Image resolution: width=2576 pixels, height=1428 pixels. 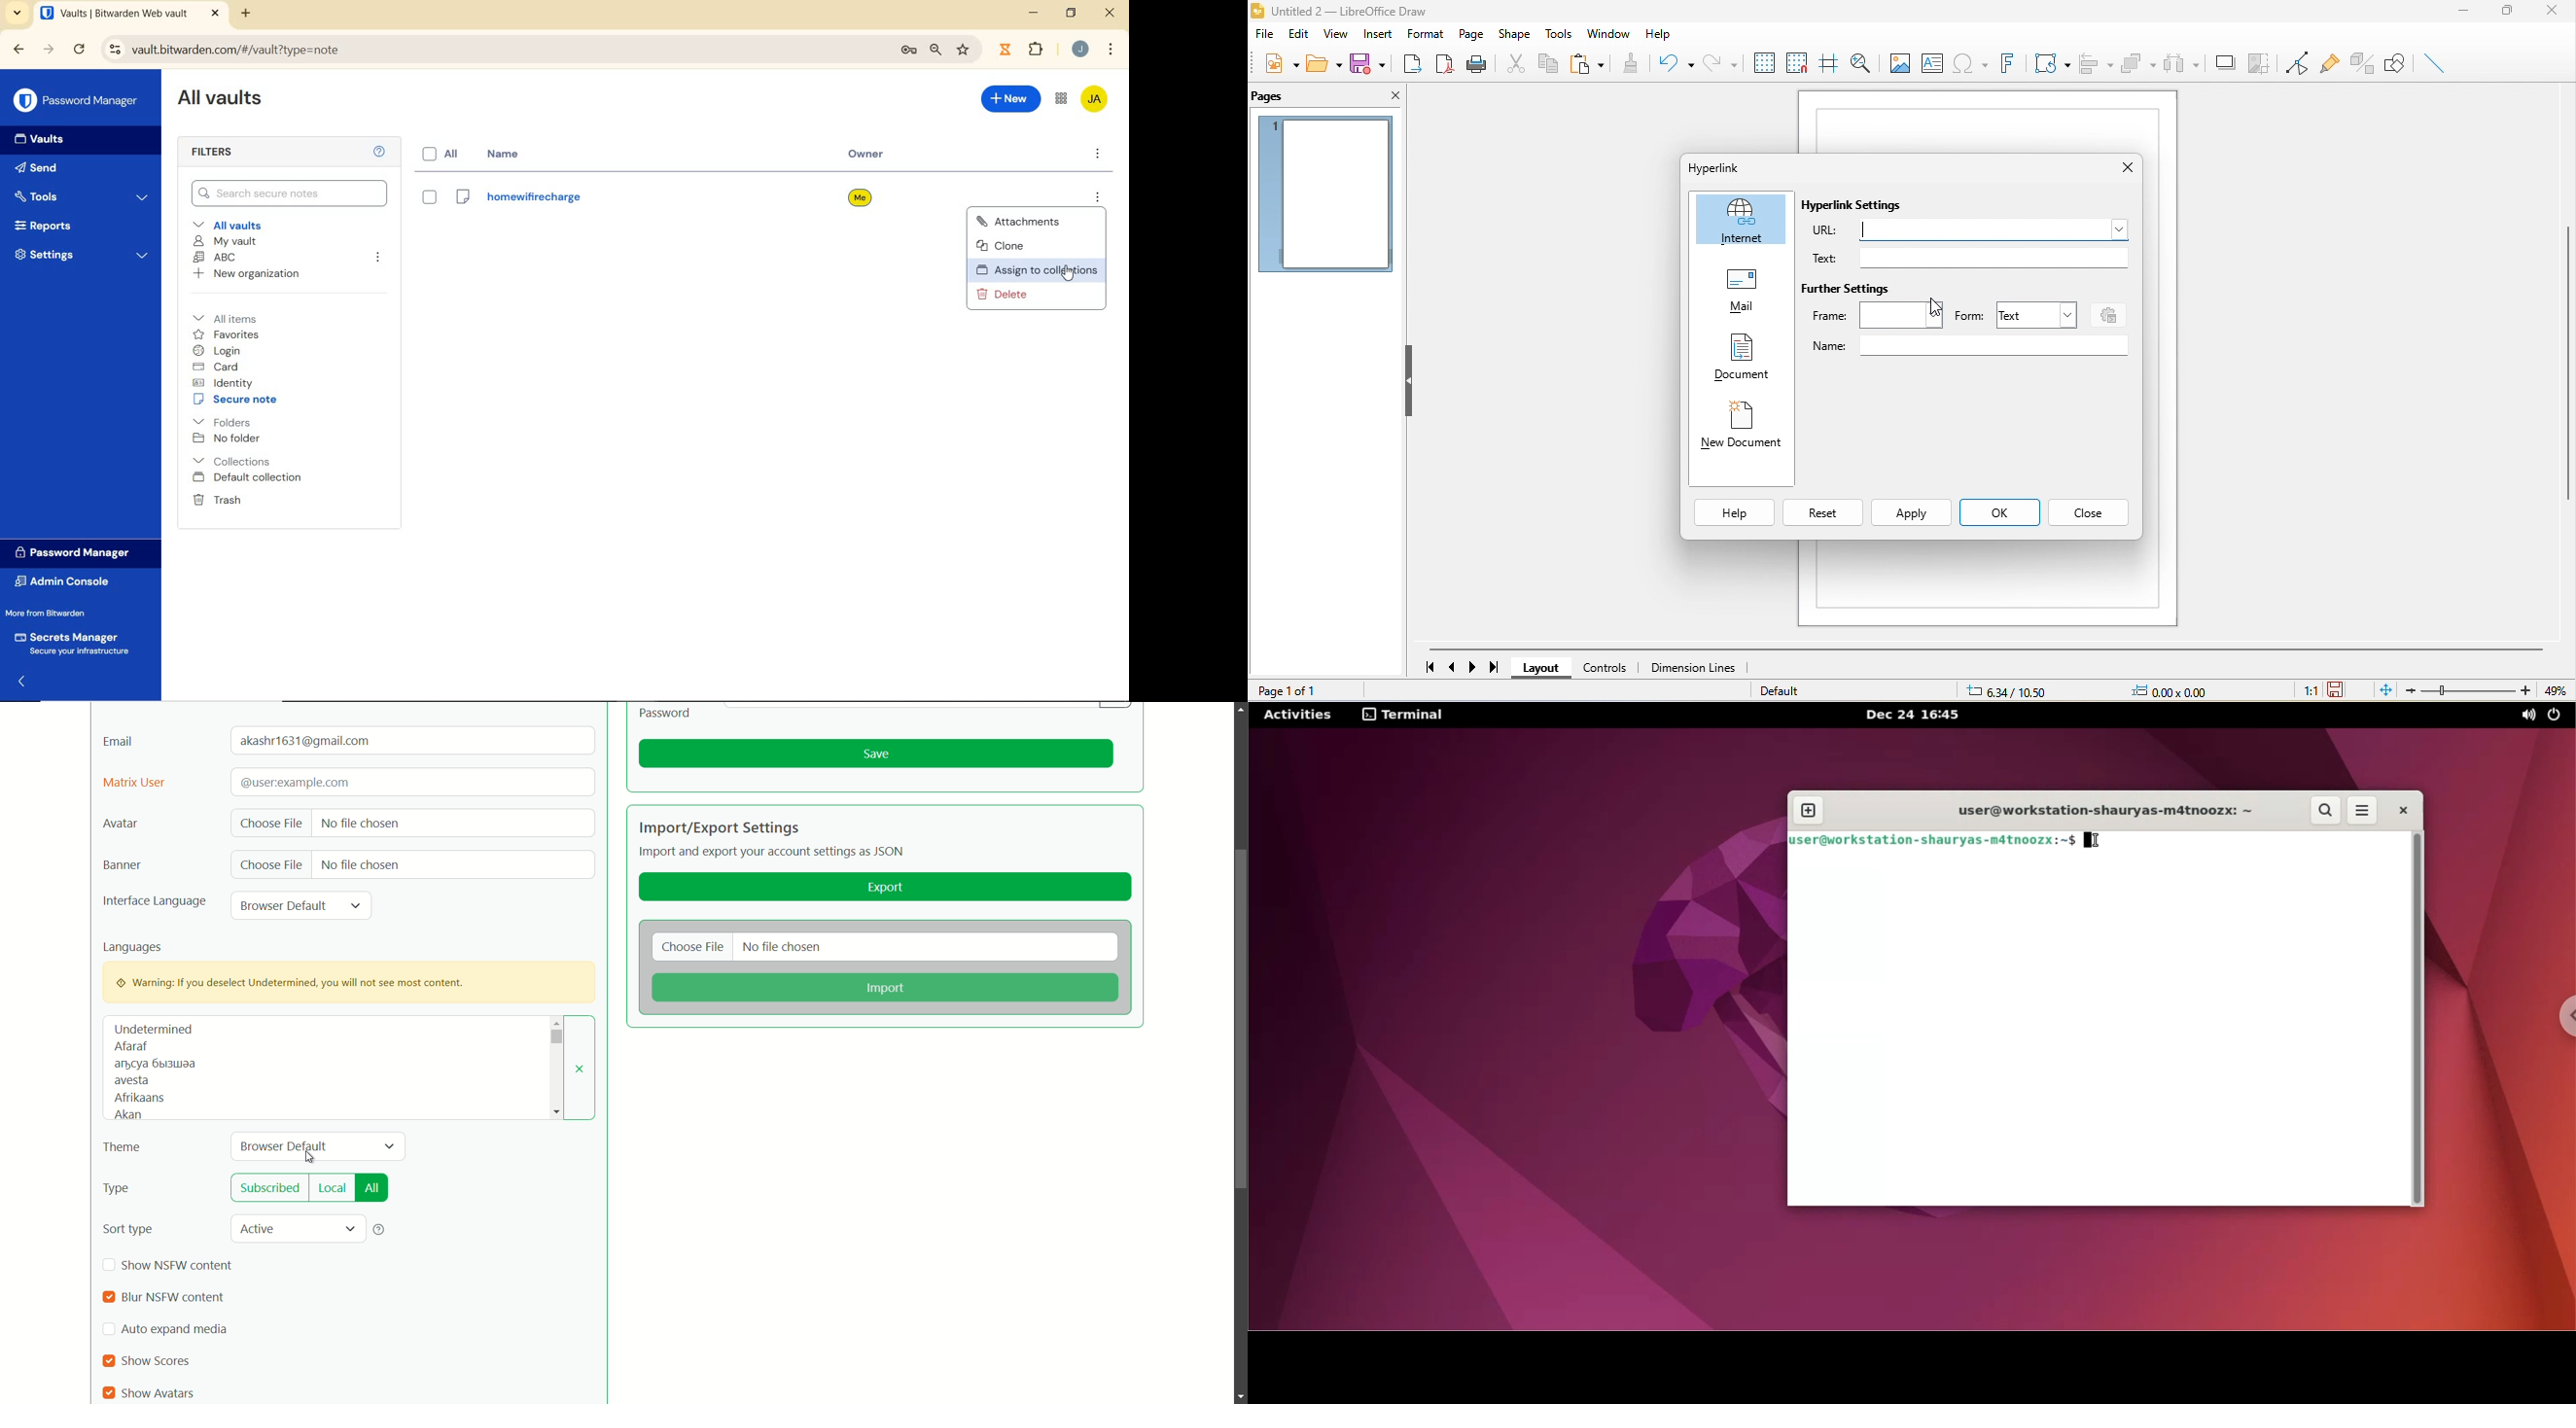 I want to click on close, so click(x=2122, y=167).